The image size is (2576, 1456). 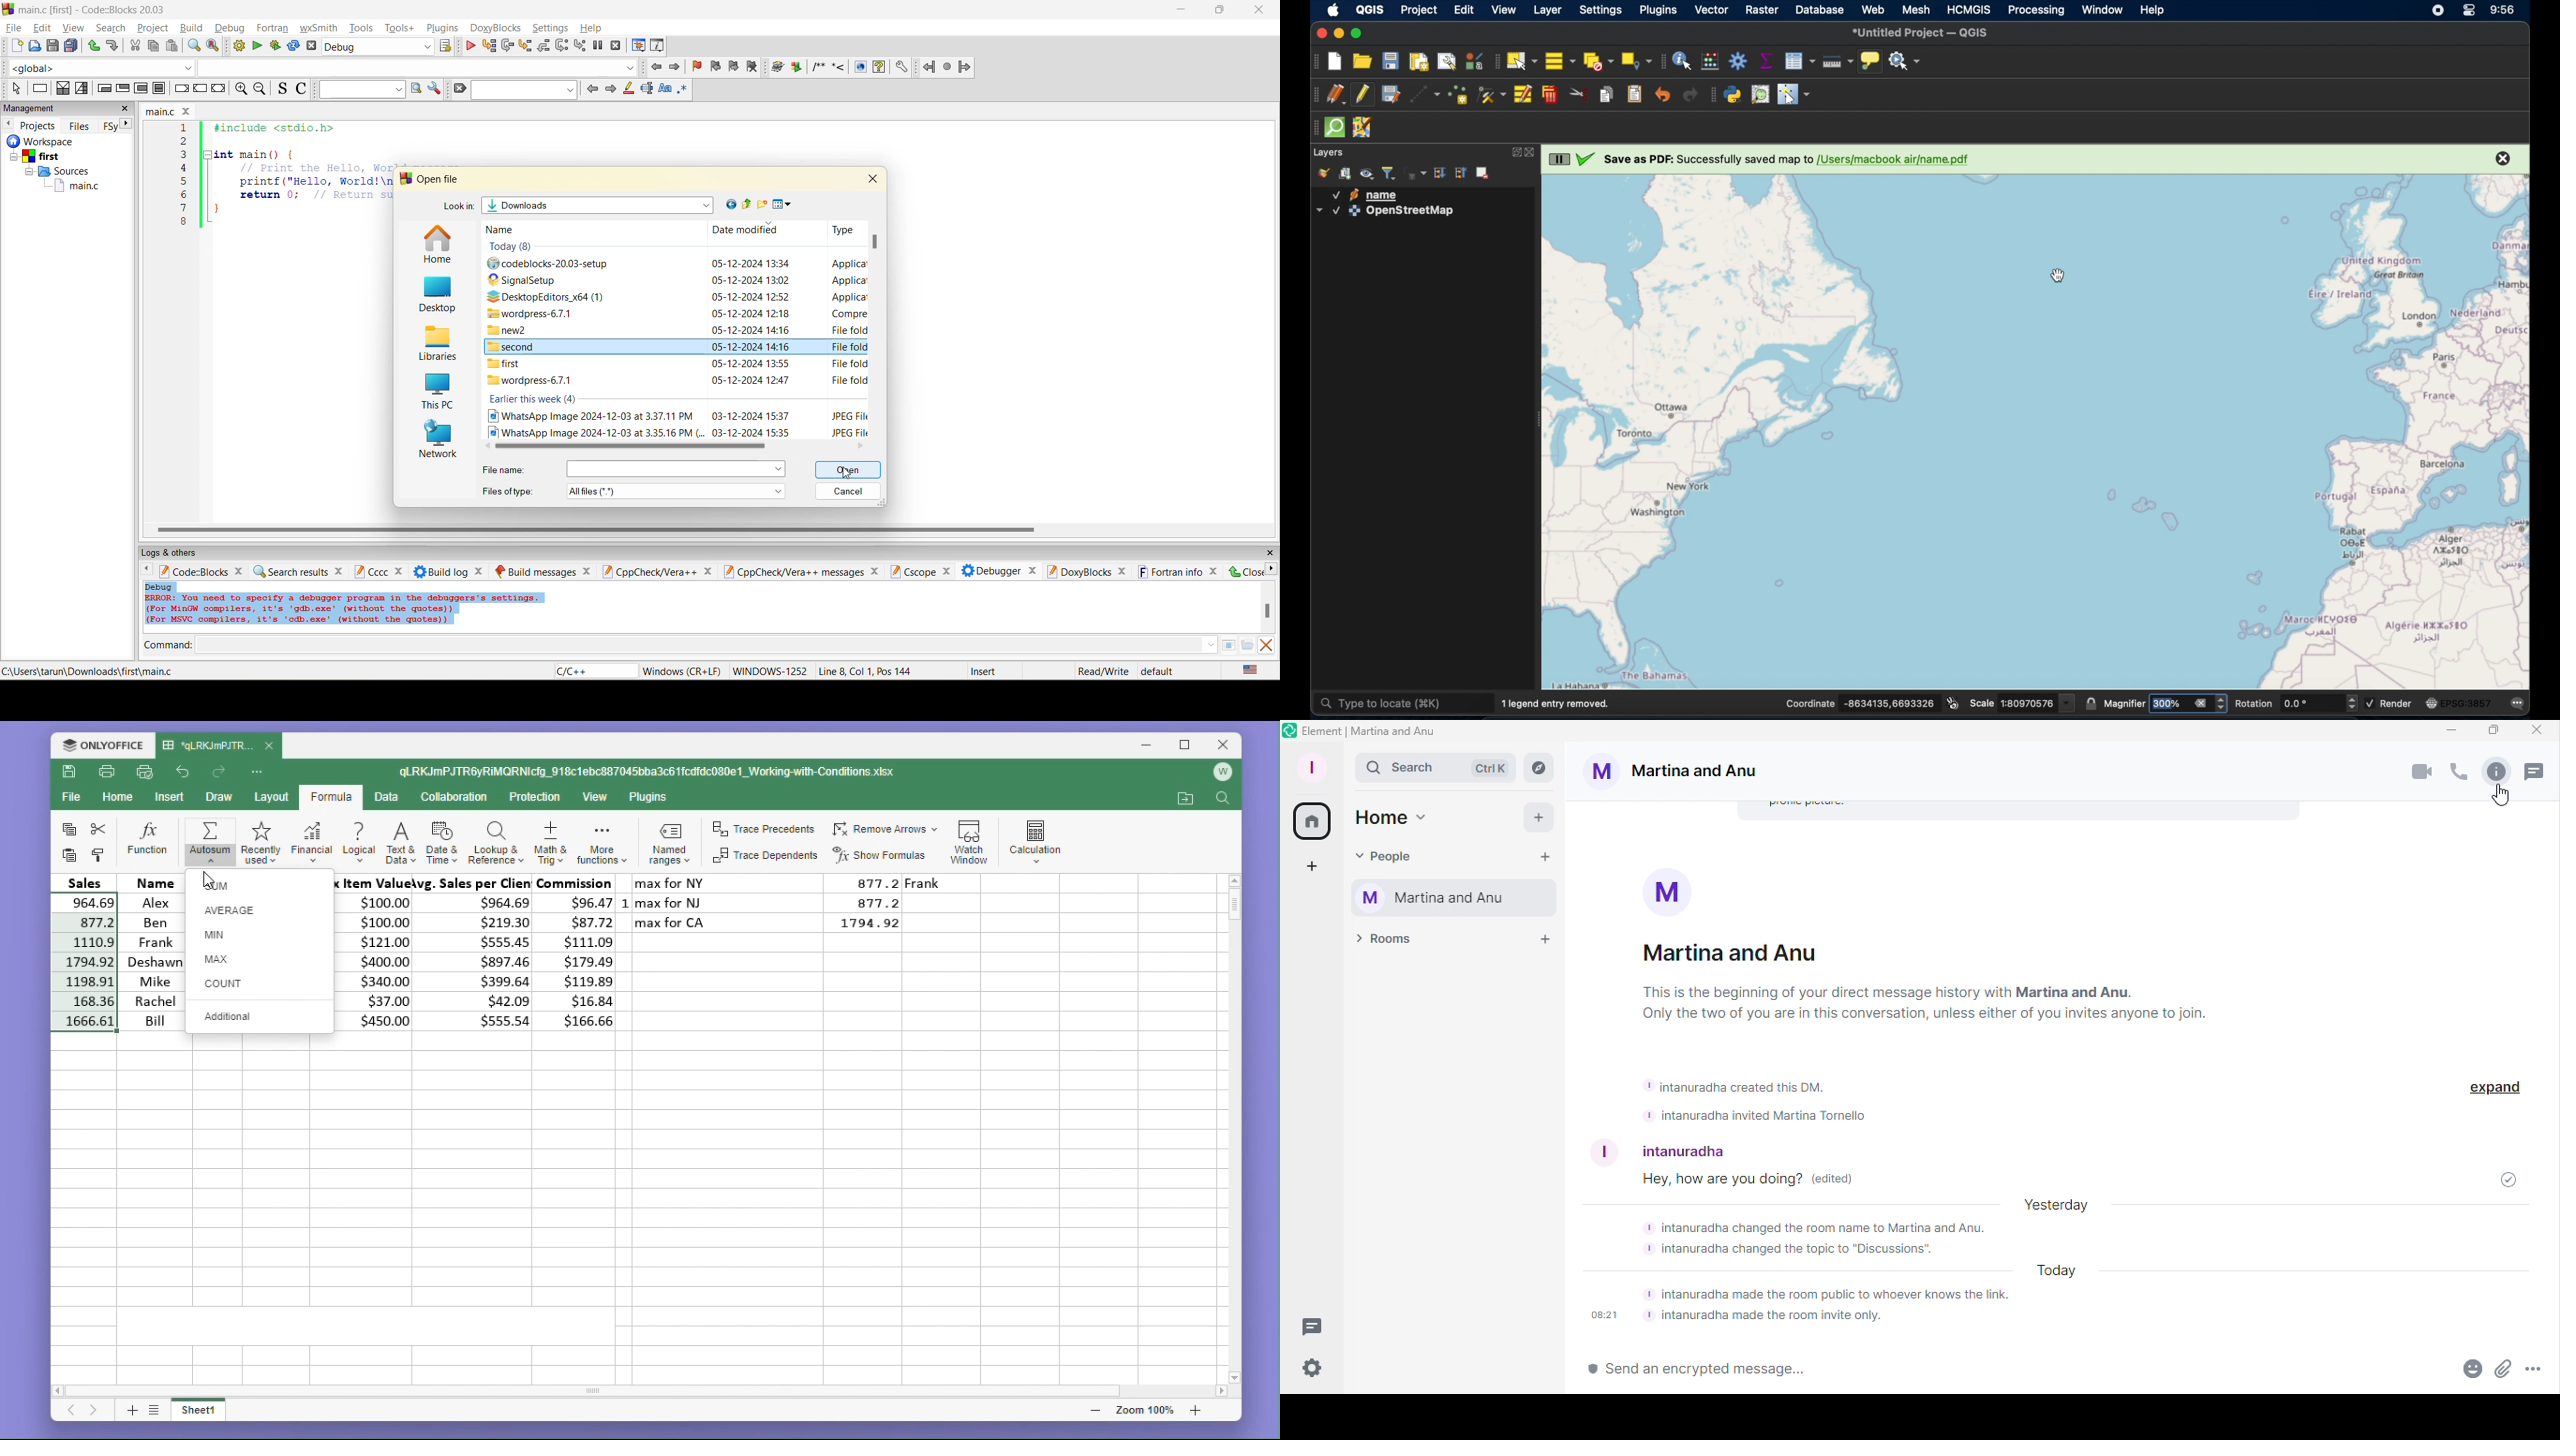 I want to click on insert, so click(x=172, y=797).